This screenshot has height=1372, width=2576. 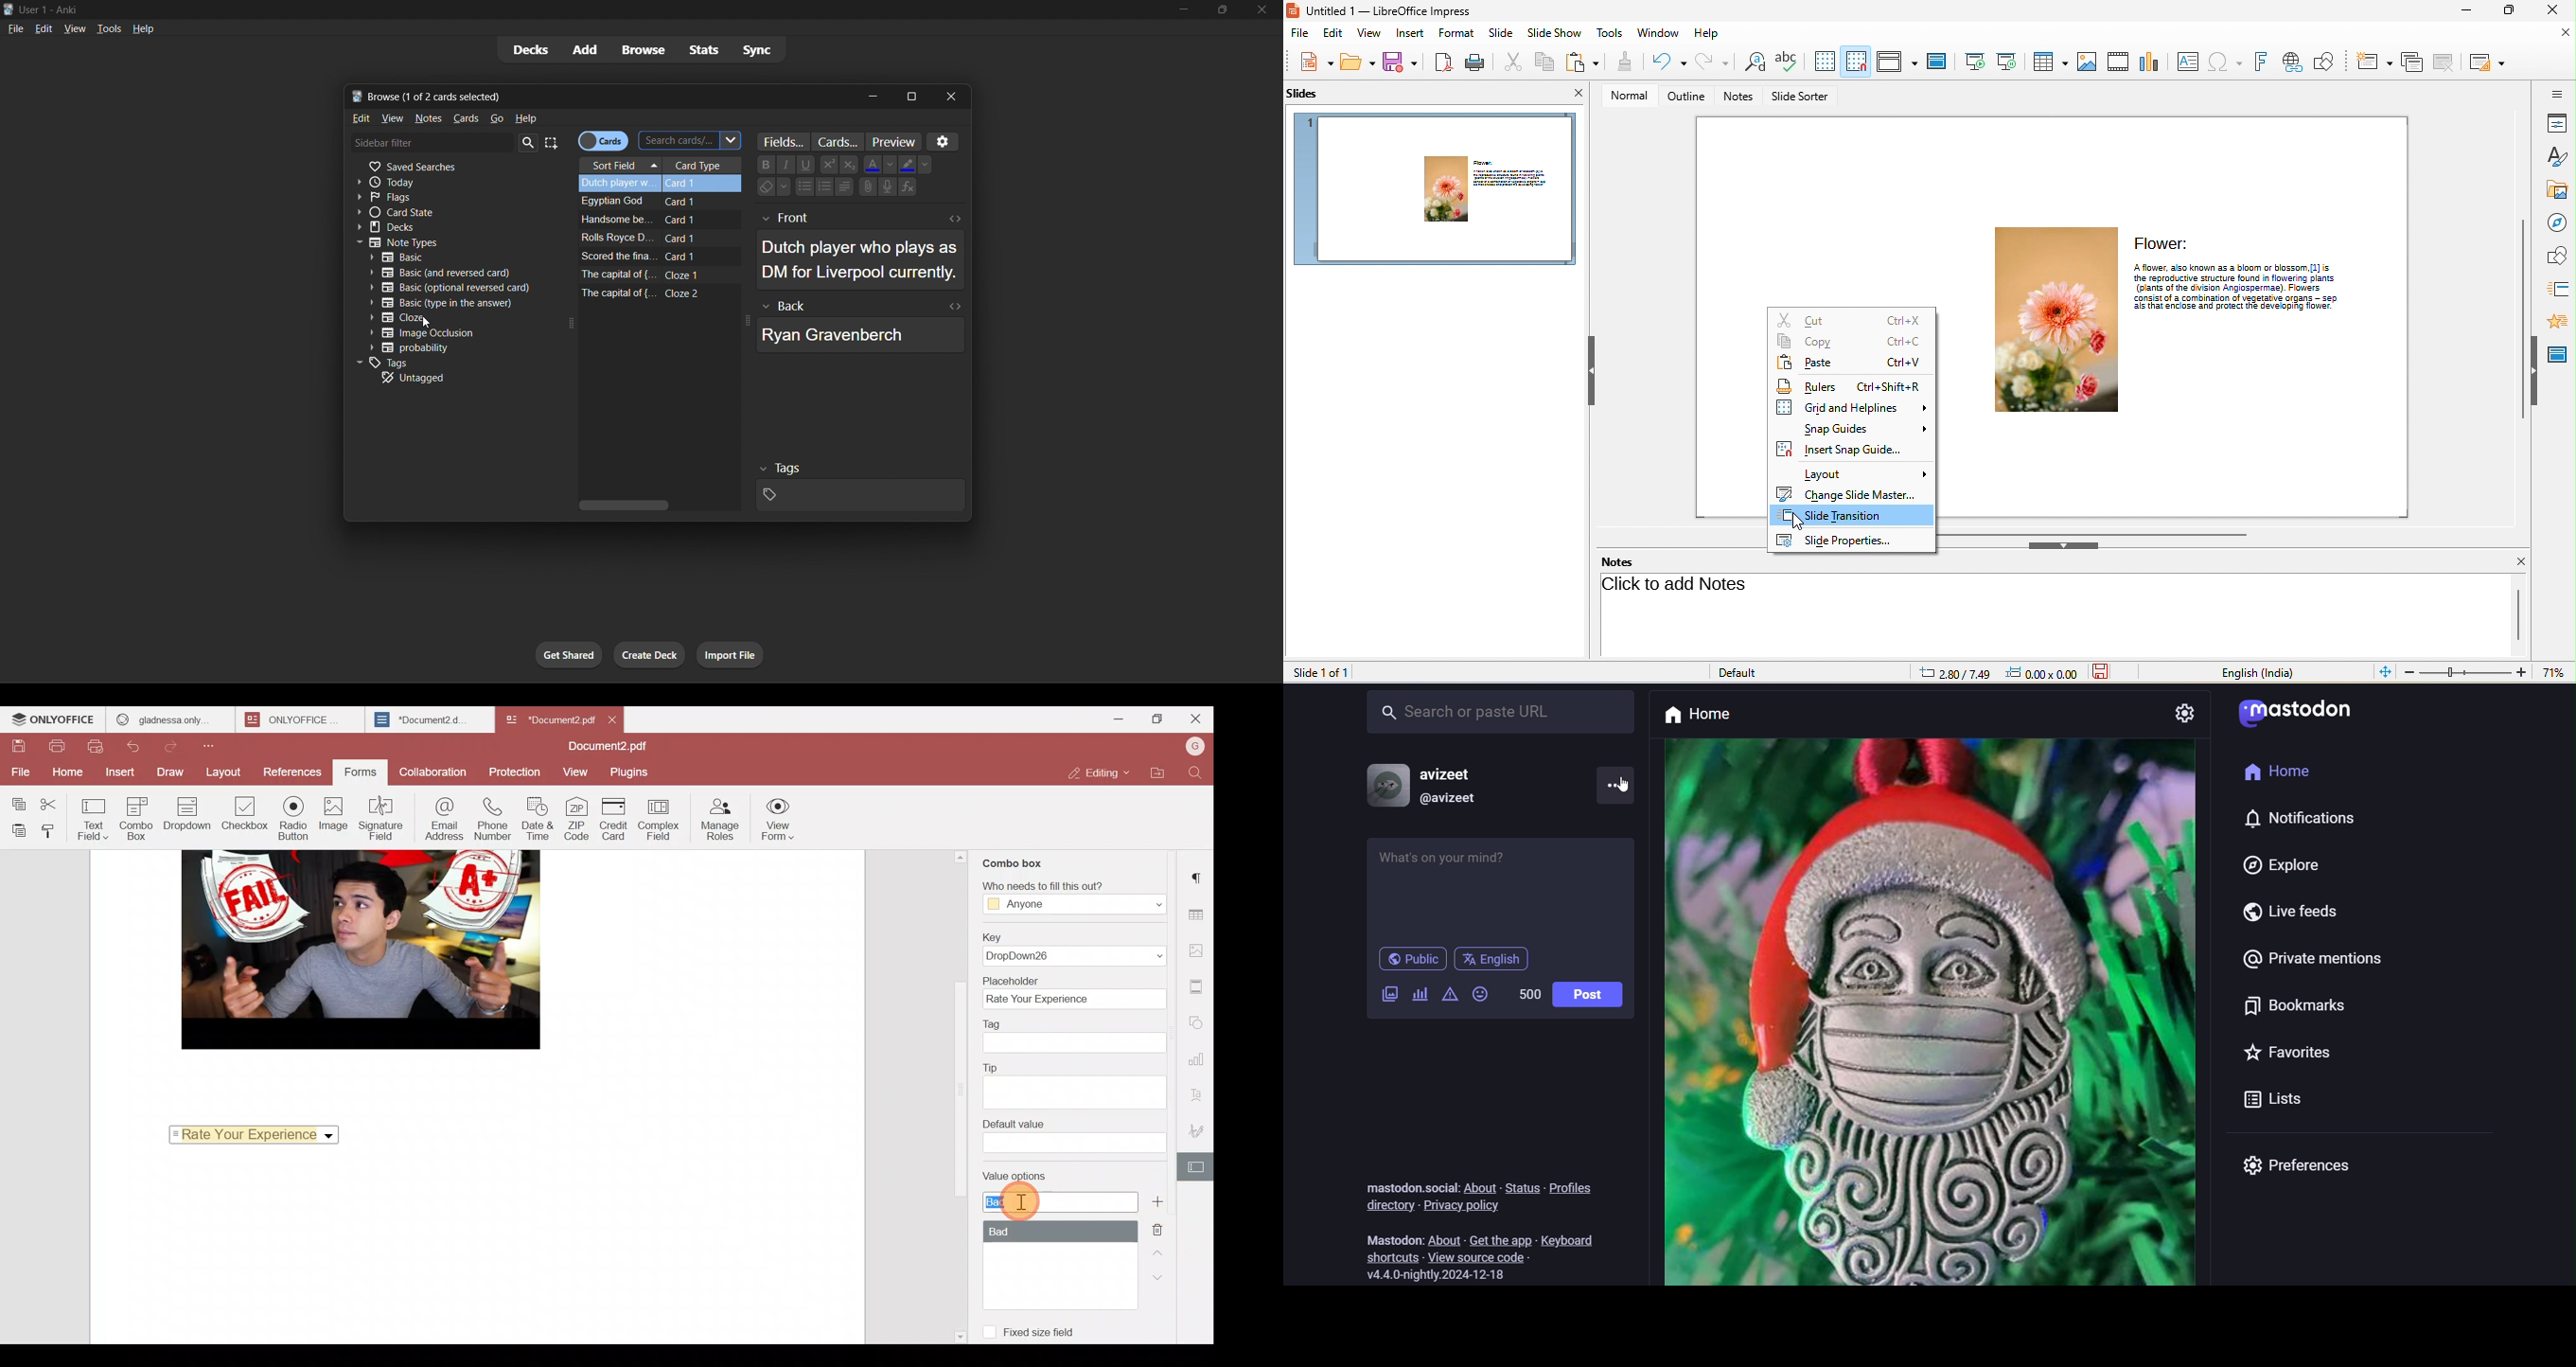 I want to click on close, so click(x=953, y=96).